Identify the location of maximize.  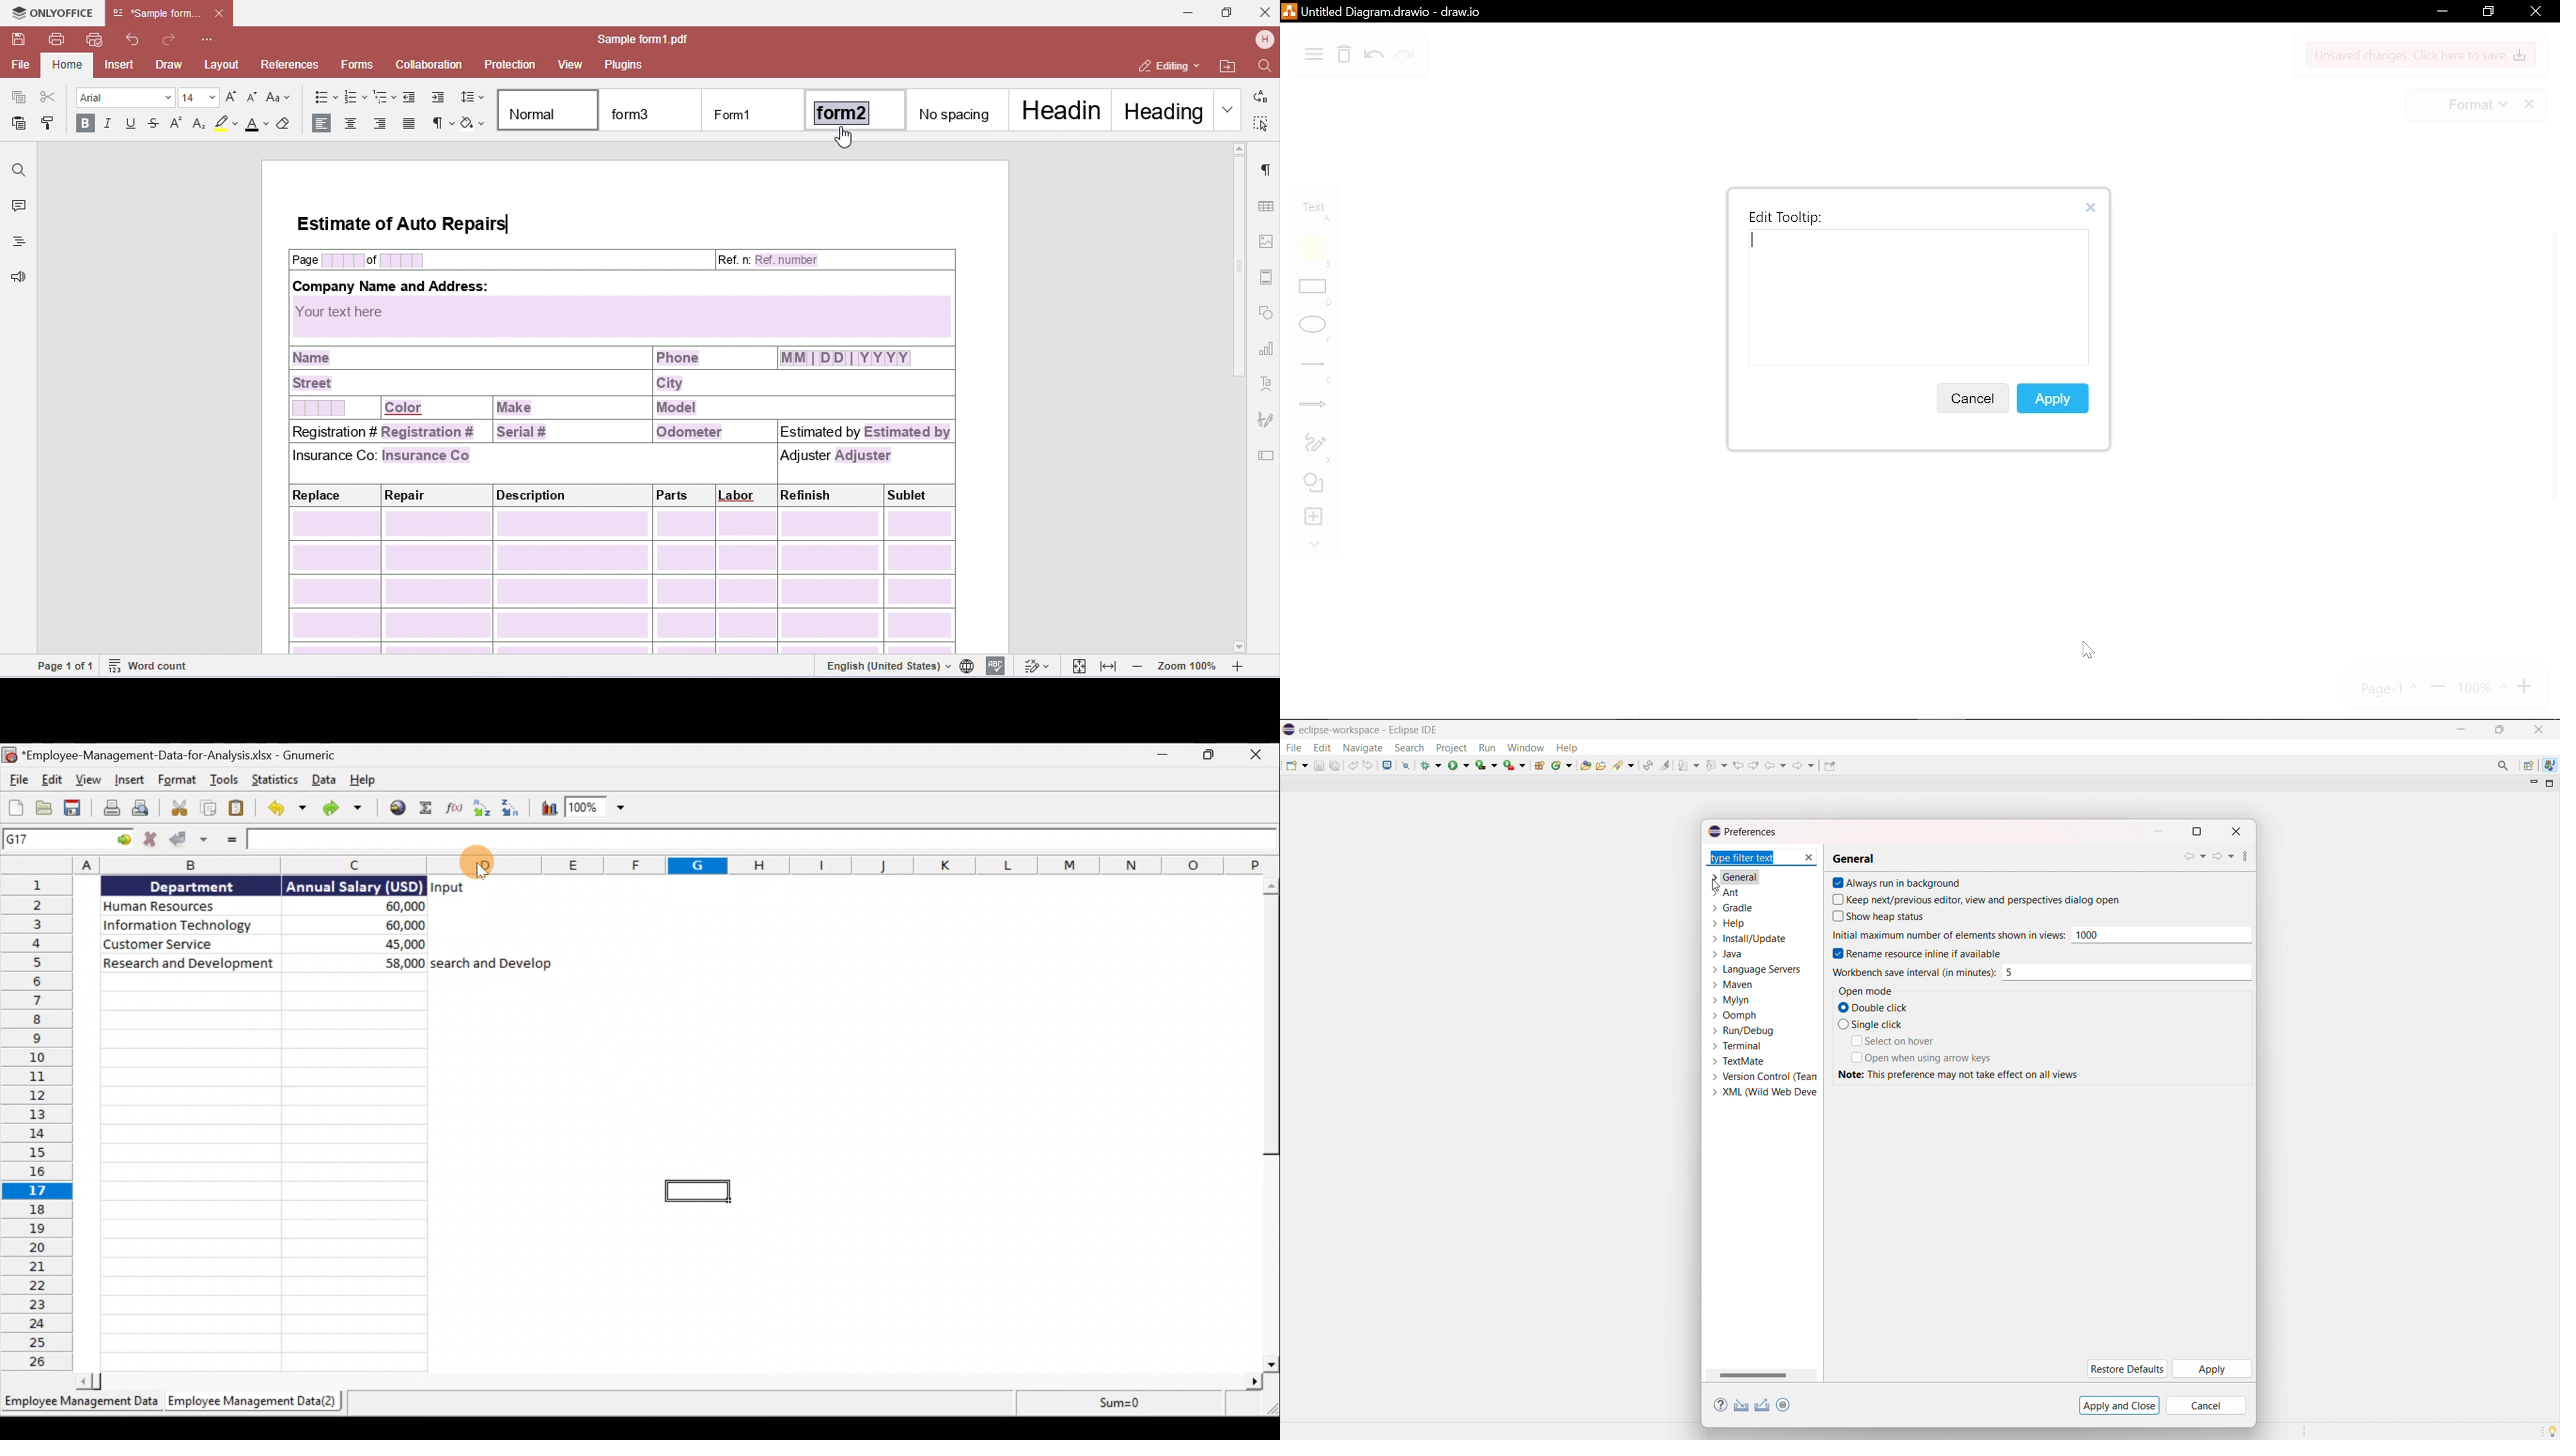
(2487, 12).